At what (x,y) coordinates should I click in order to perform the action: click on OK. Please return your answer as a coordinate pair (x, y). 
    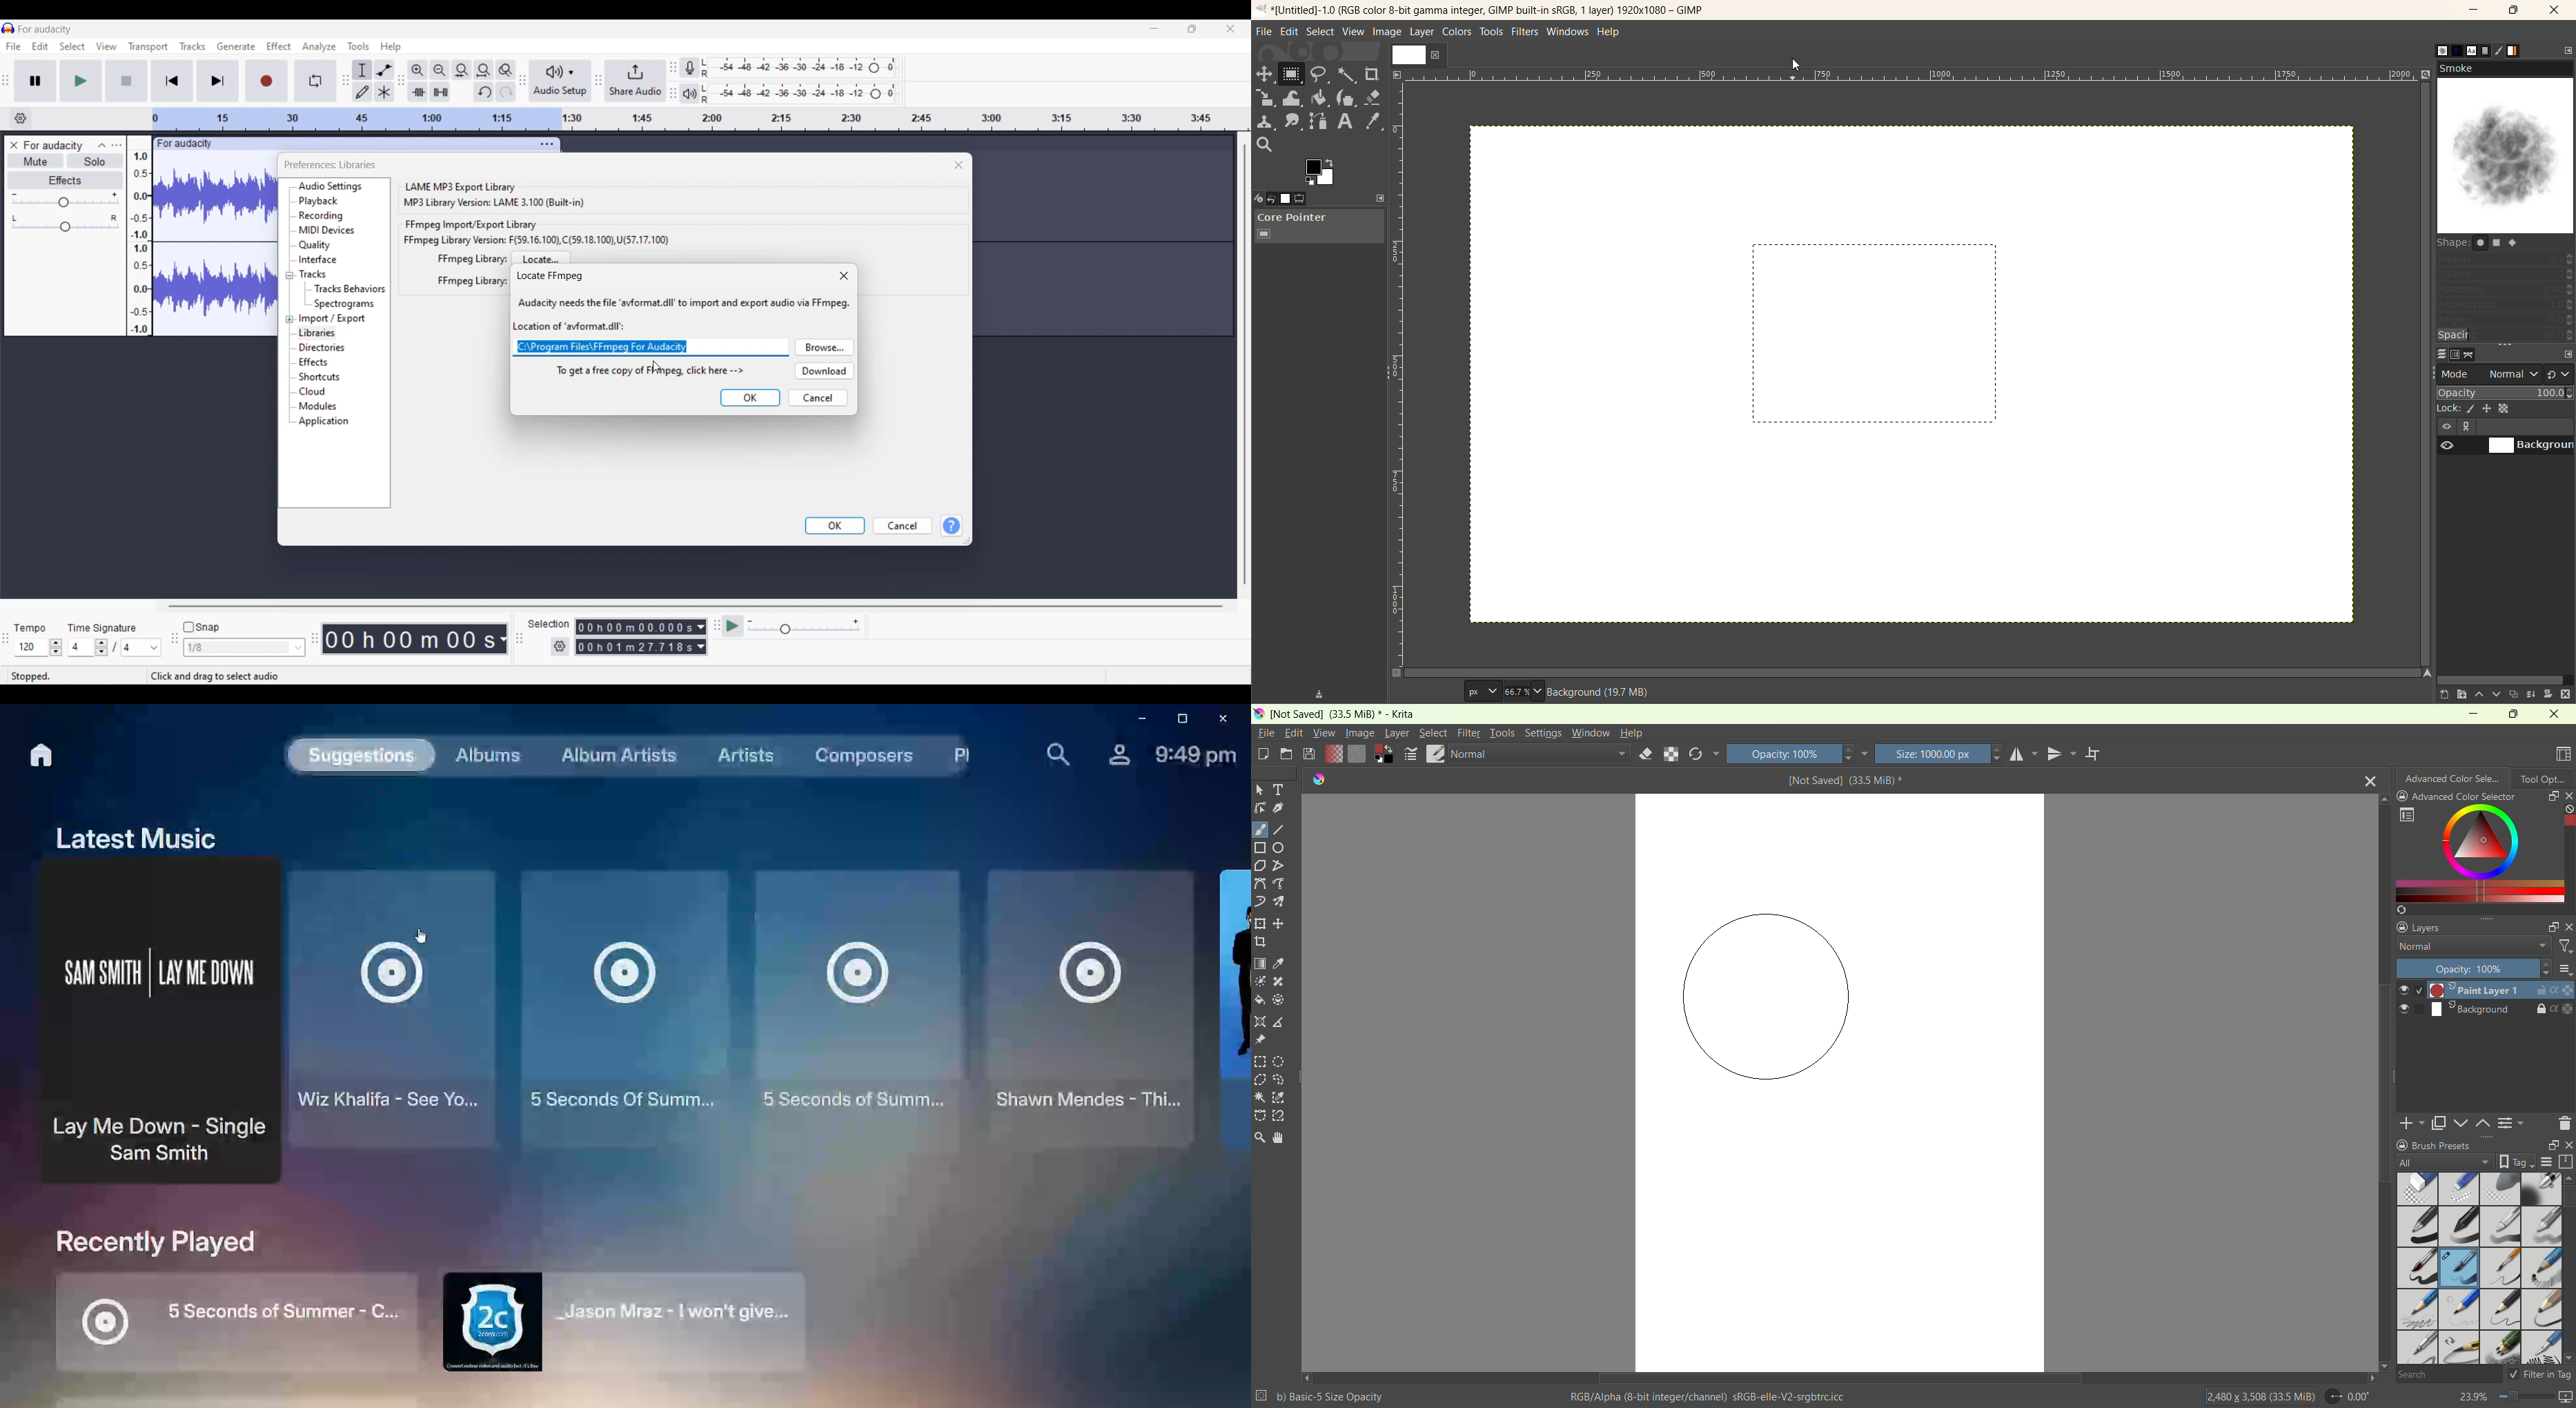
    Looking at the image, I should click on (834, 526).